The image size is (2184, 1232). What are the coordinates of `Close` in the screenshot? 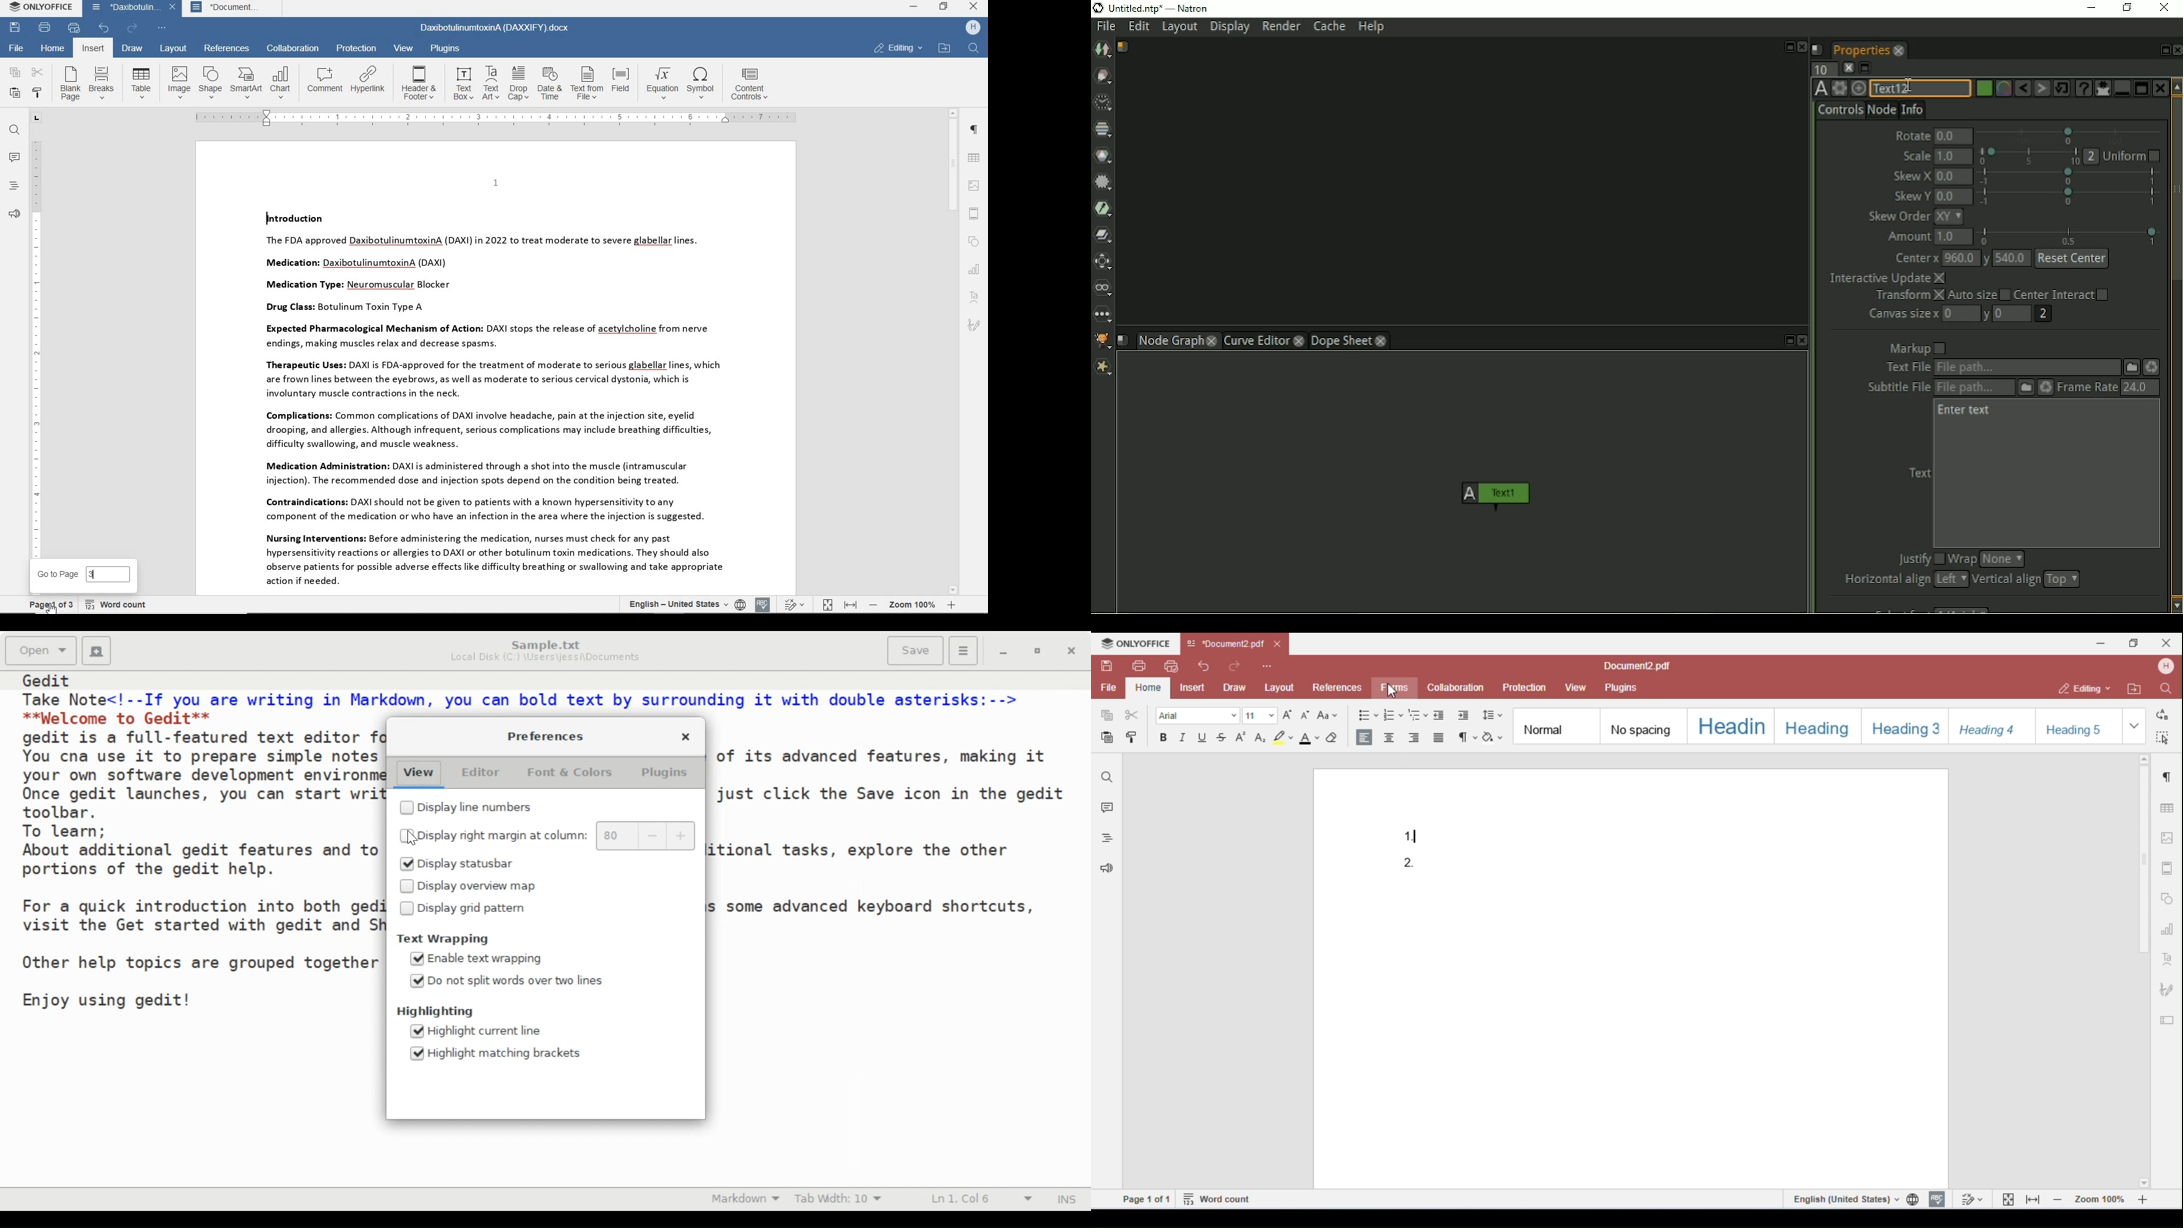 It's located at (1802, 47).